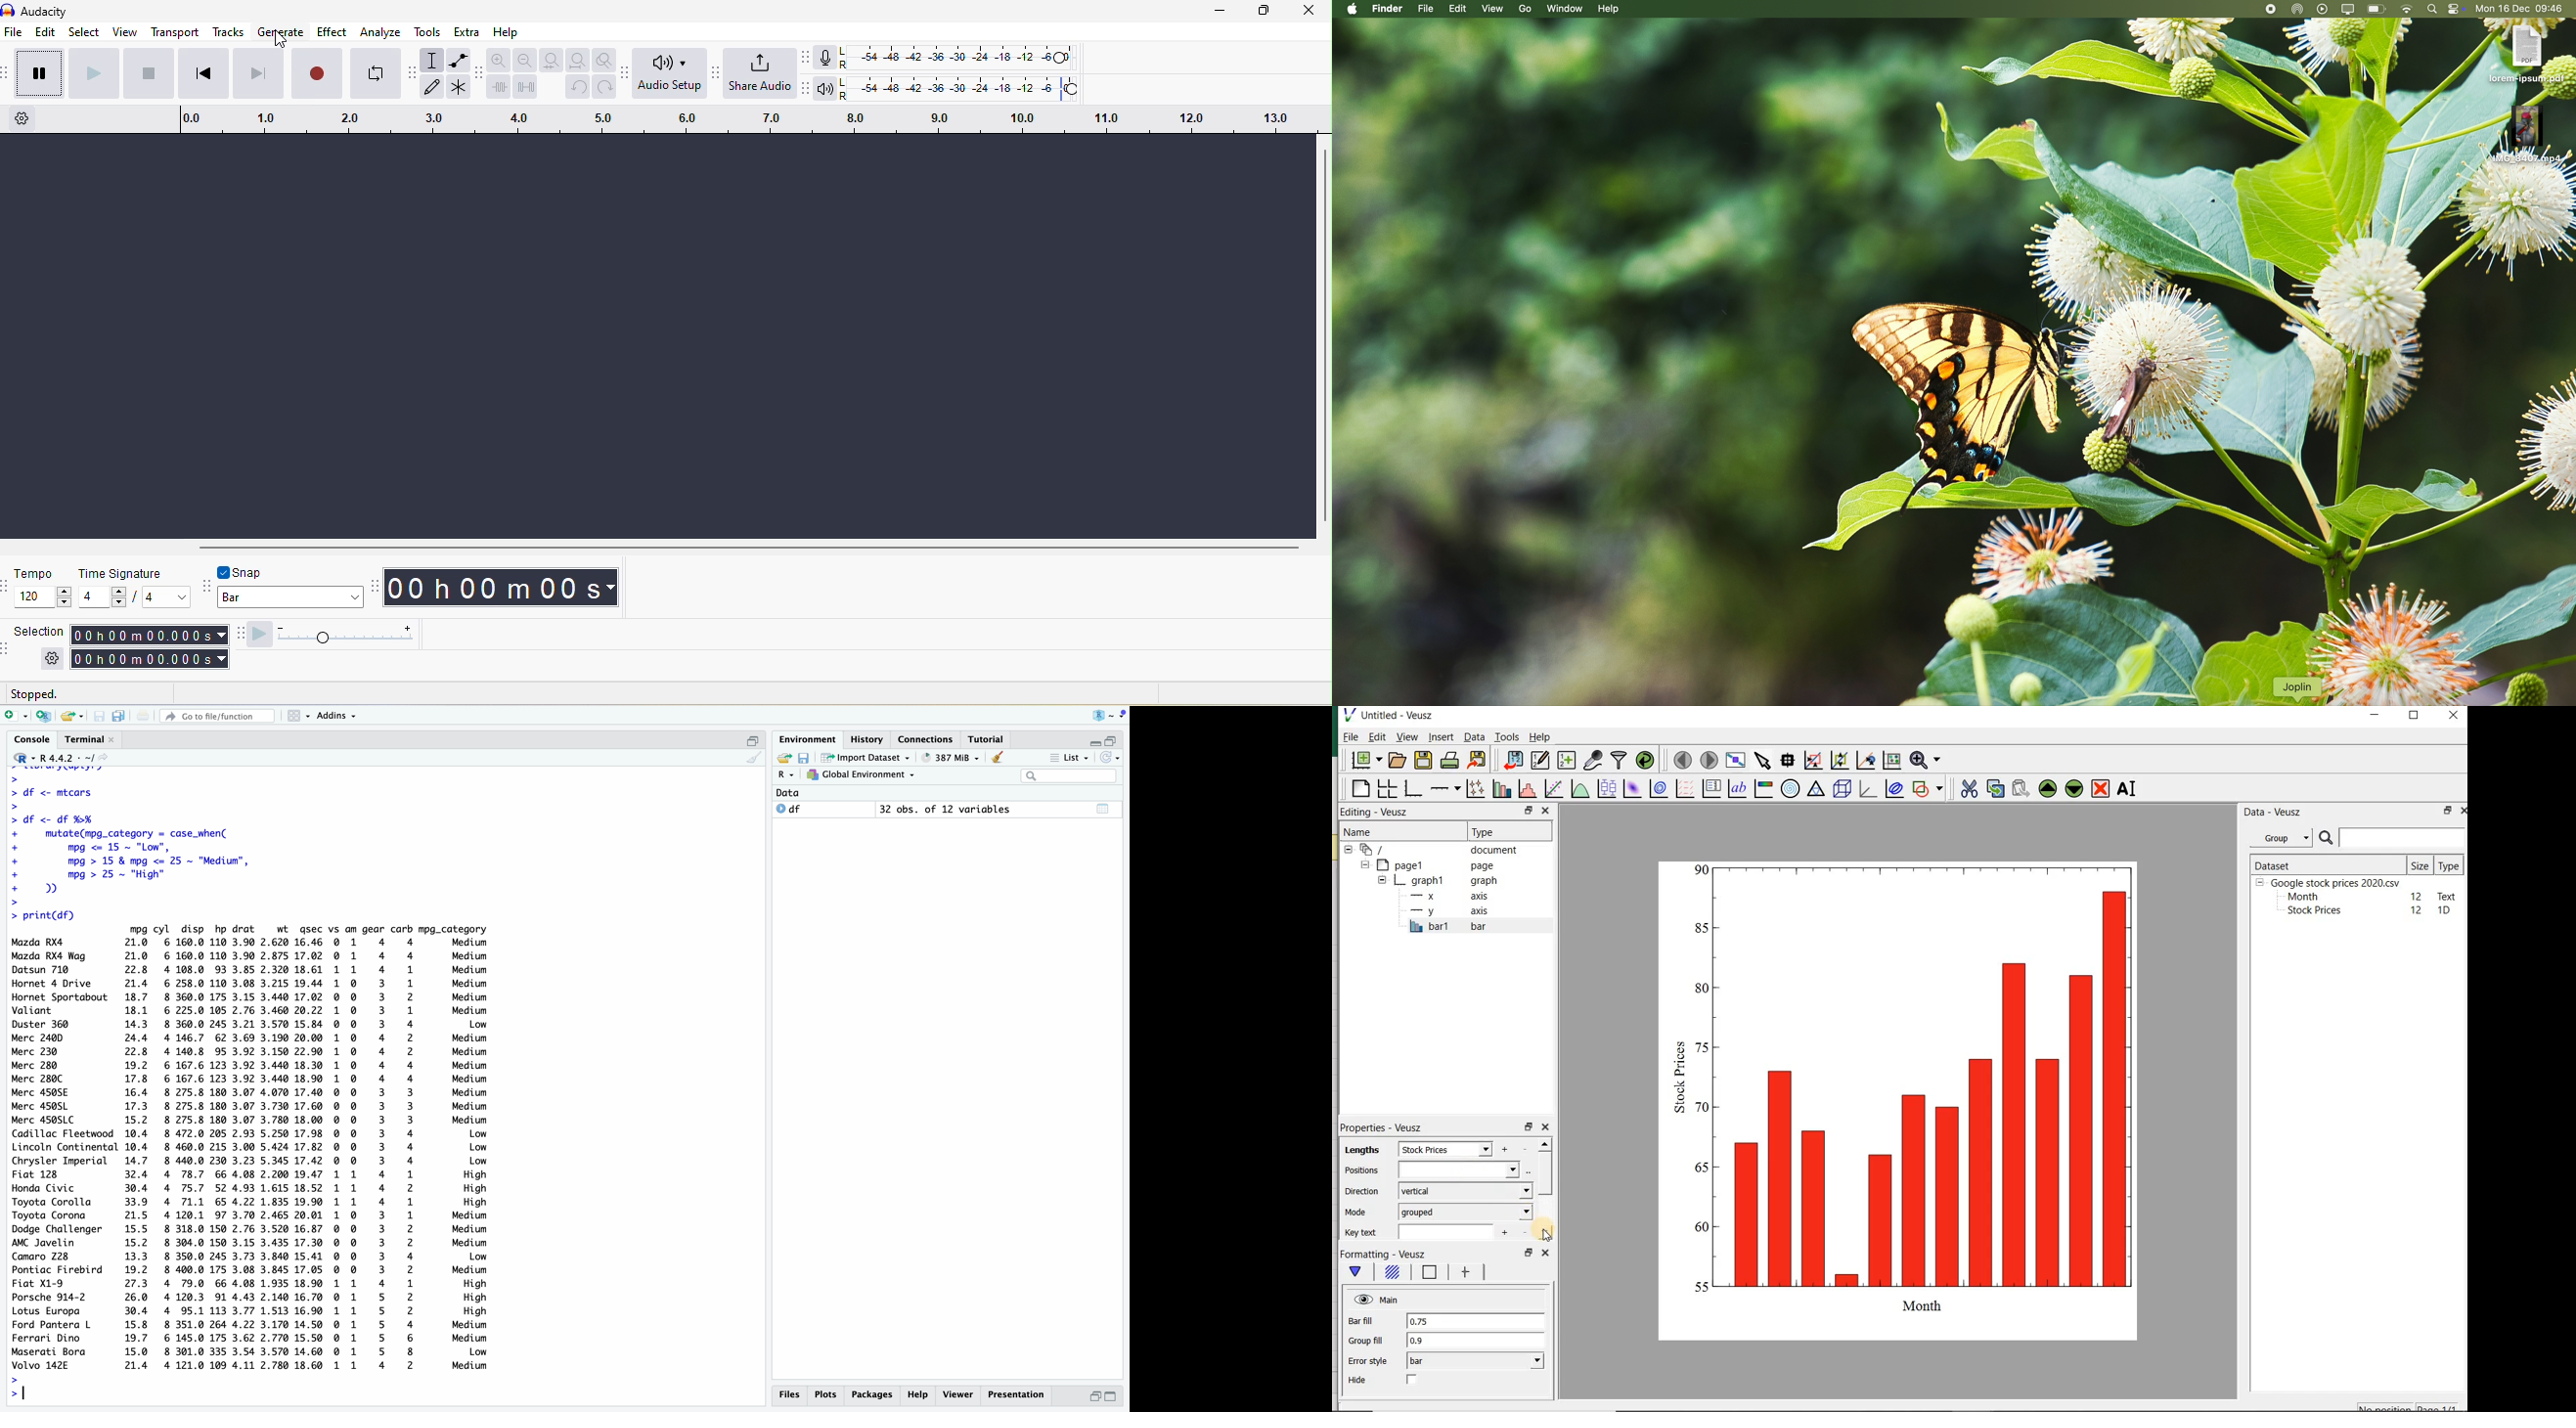  Describe the element at coordinates (2460, 9) in the screenshot. I see `controls` at that location.